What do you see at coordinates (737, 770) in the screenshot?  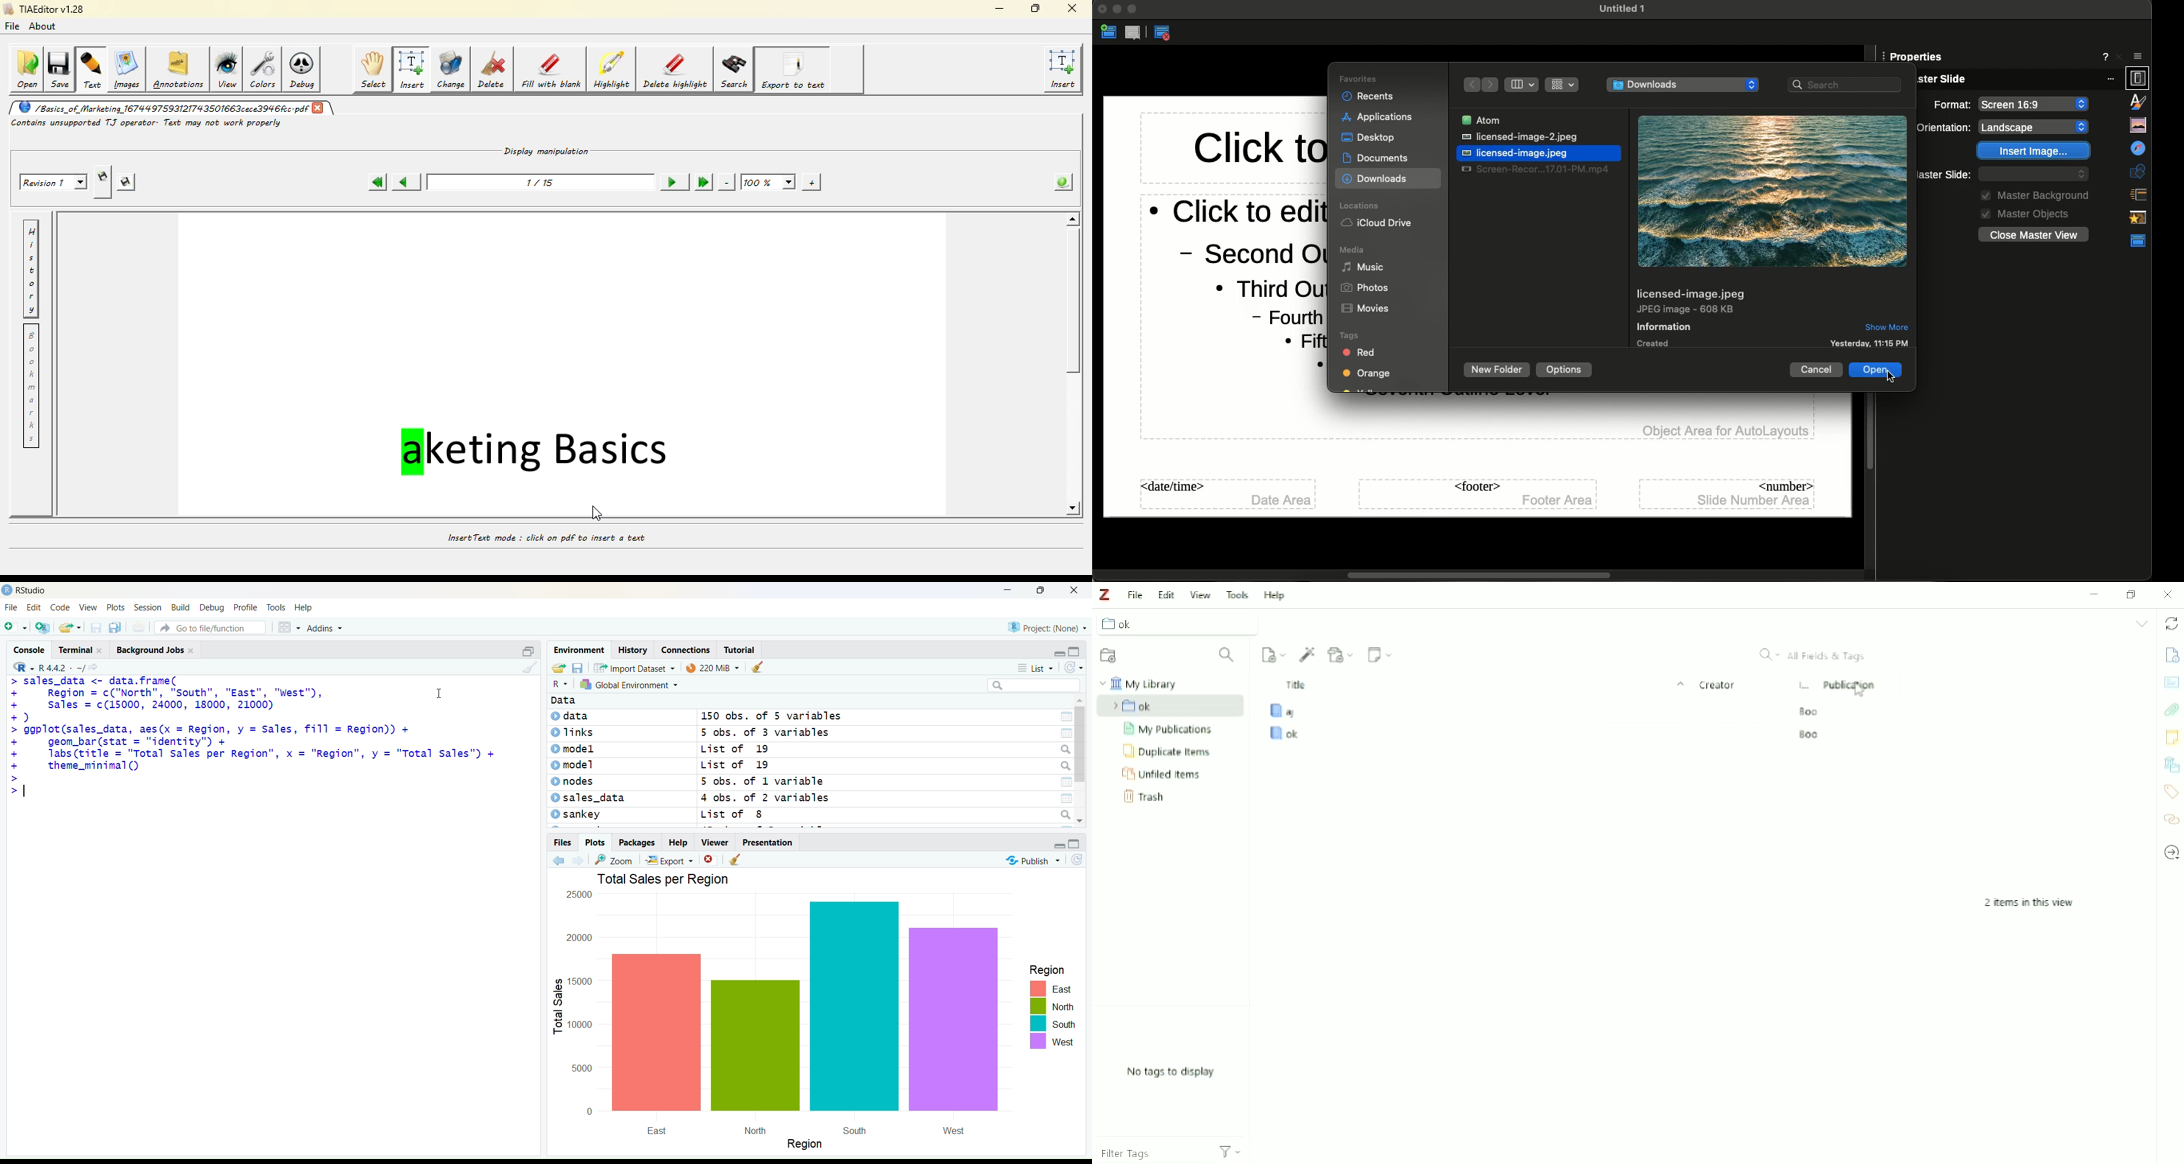 I see `© data 150 obs. of 5 variables
© Tinks 5 obs. of 3 variables
© model List of 19

© model List of 19

© nodes 5 obs. of 1 variable

© sales_data 4 obs. of 2 variables
© sankey List of 8` at bounding box center [737, 770].